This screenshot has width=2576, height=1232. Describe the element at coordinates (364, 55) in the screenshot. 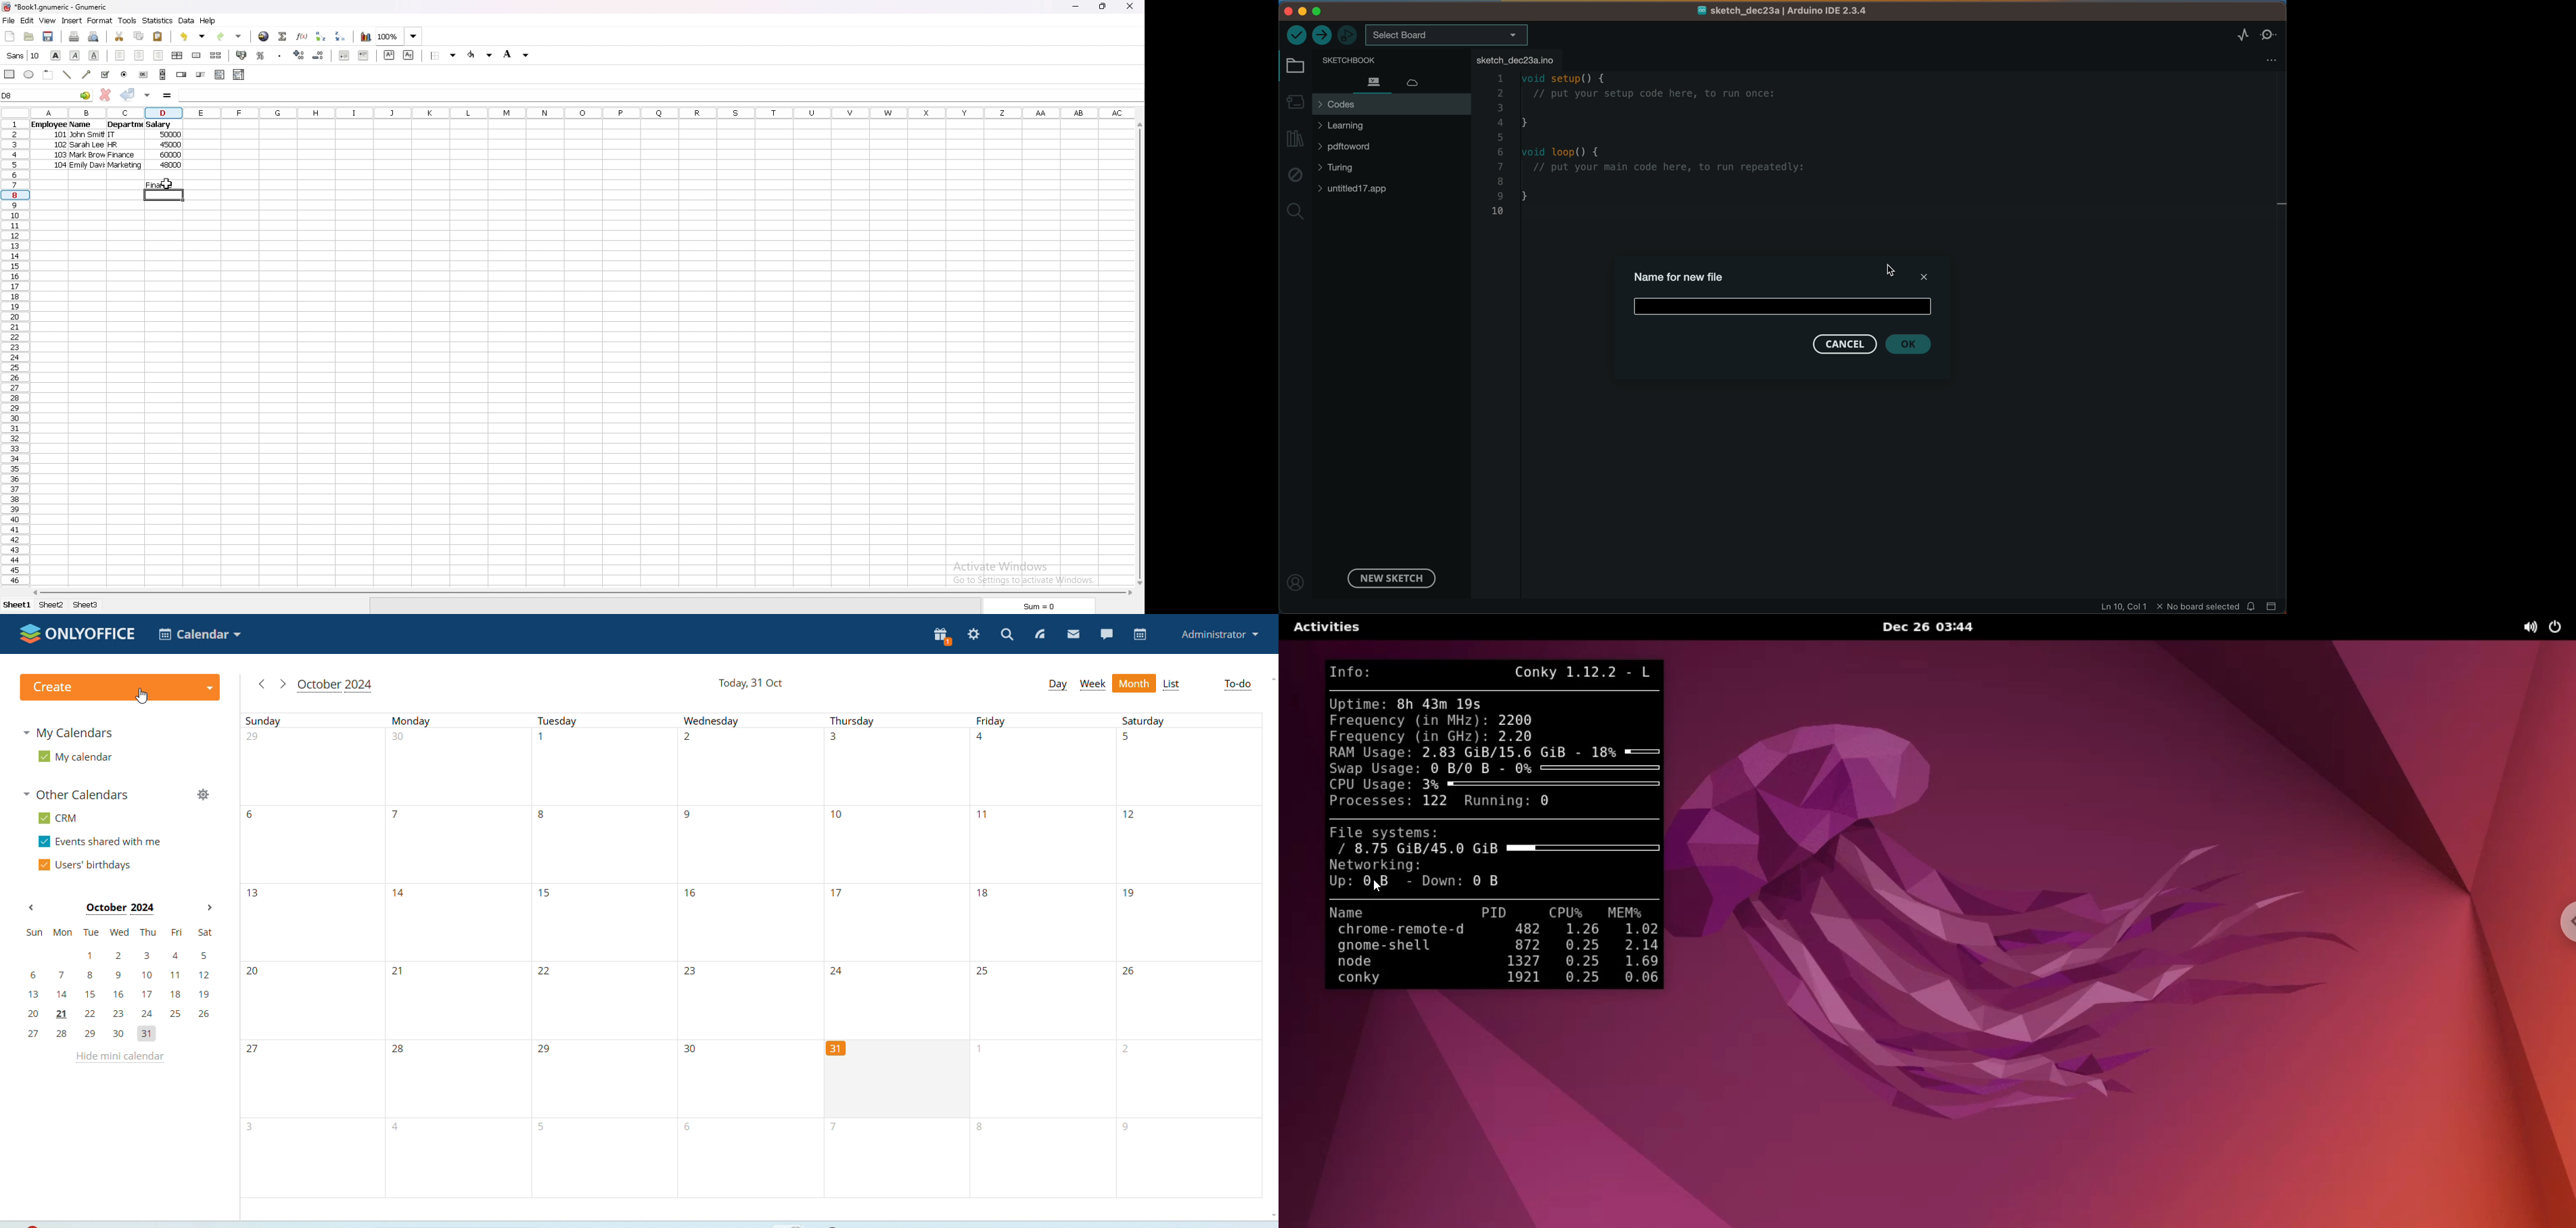

I see `increase indent` at that location.